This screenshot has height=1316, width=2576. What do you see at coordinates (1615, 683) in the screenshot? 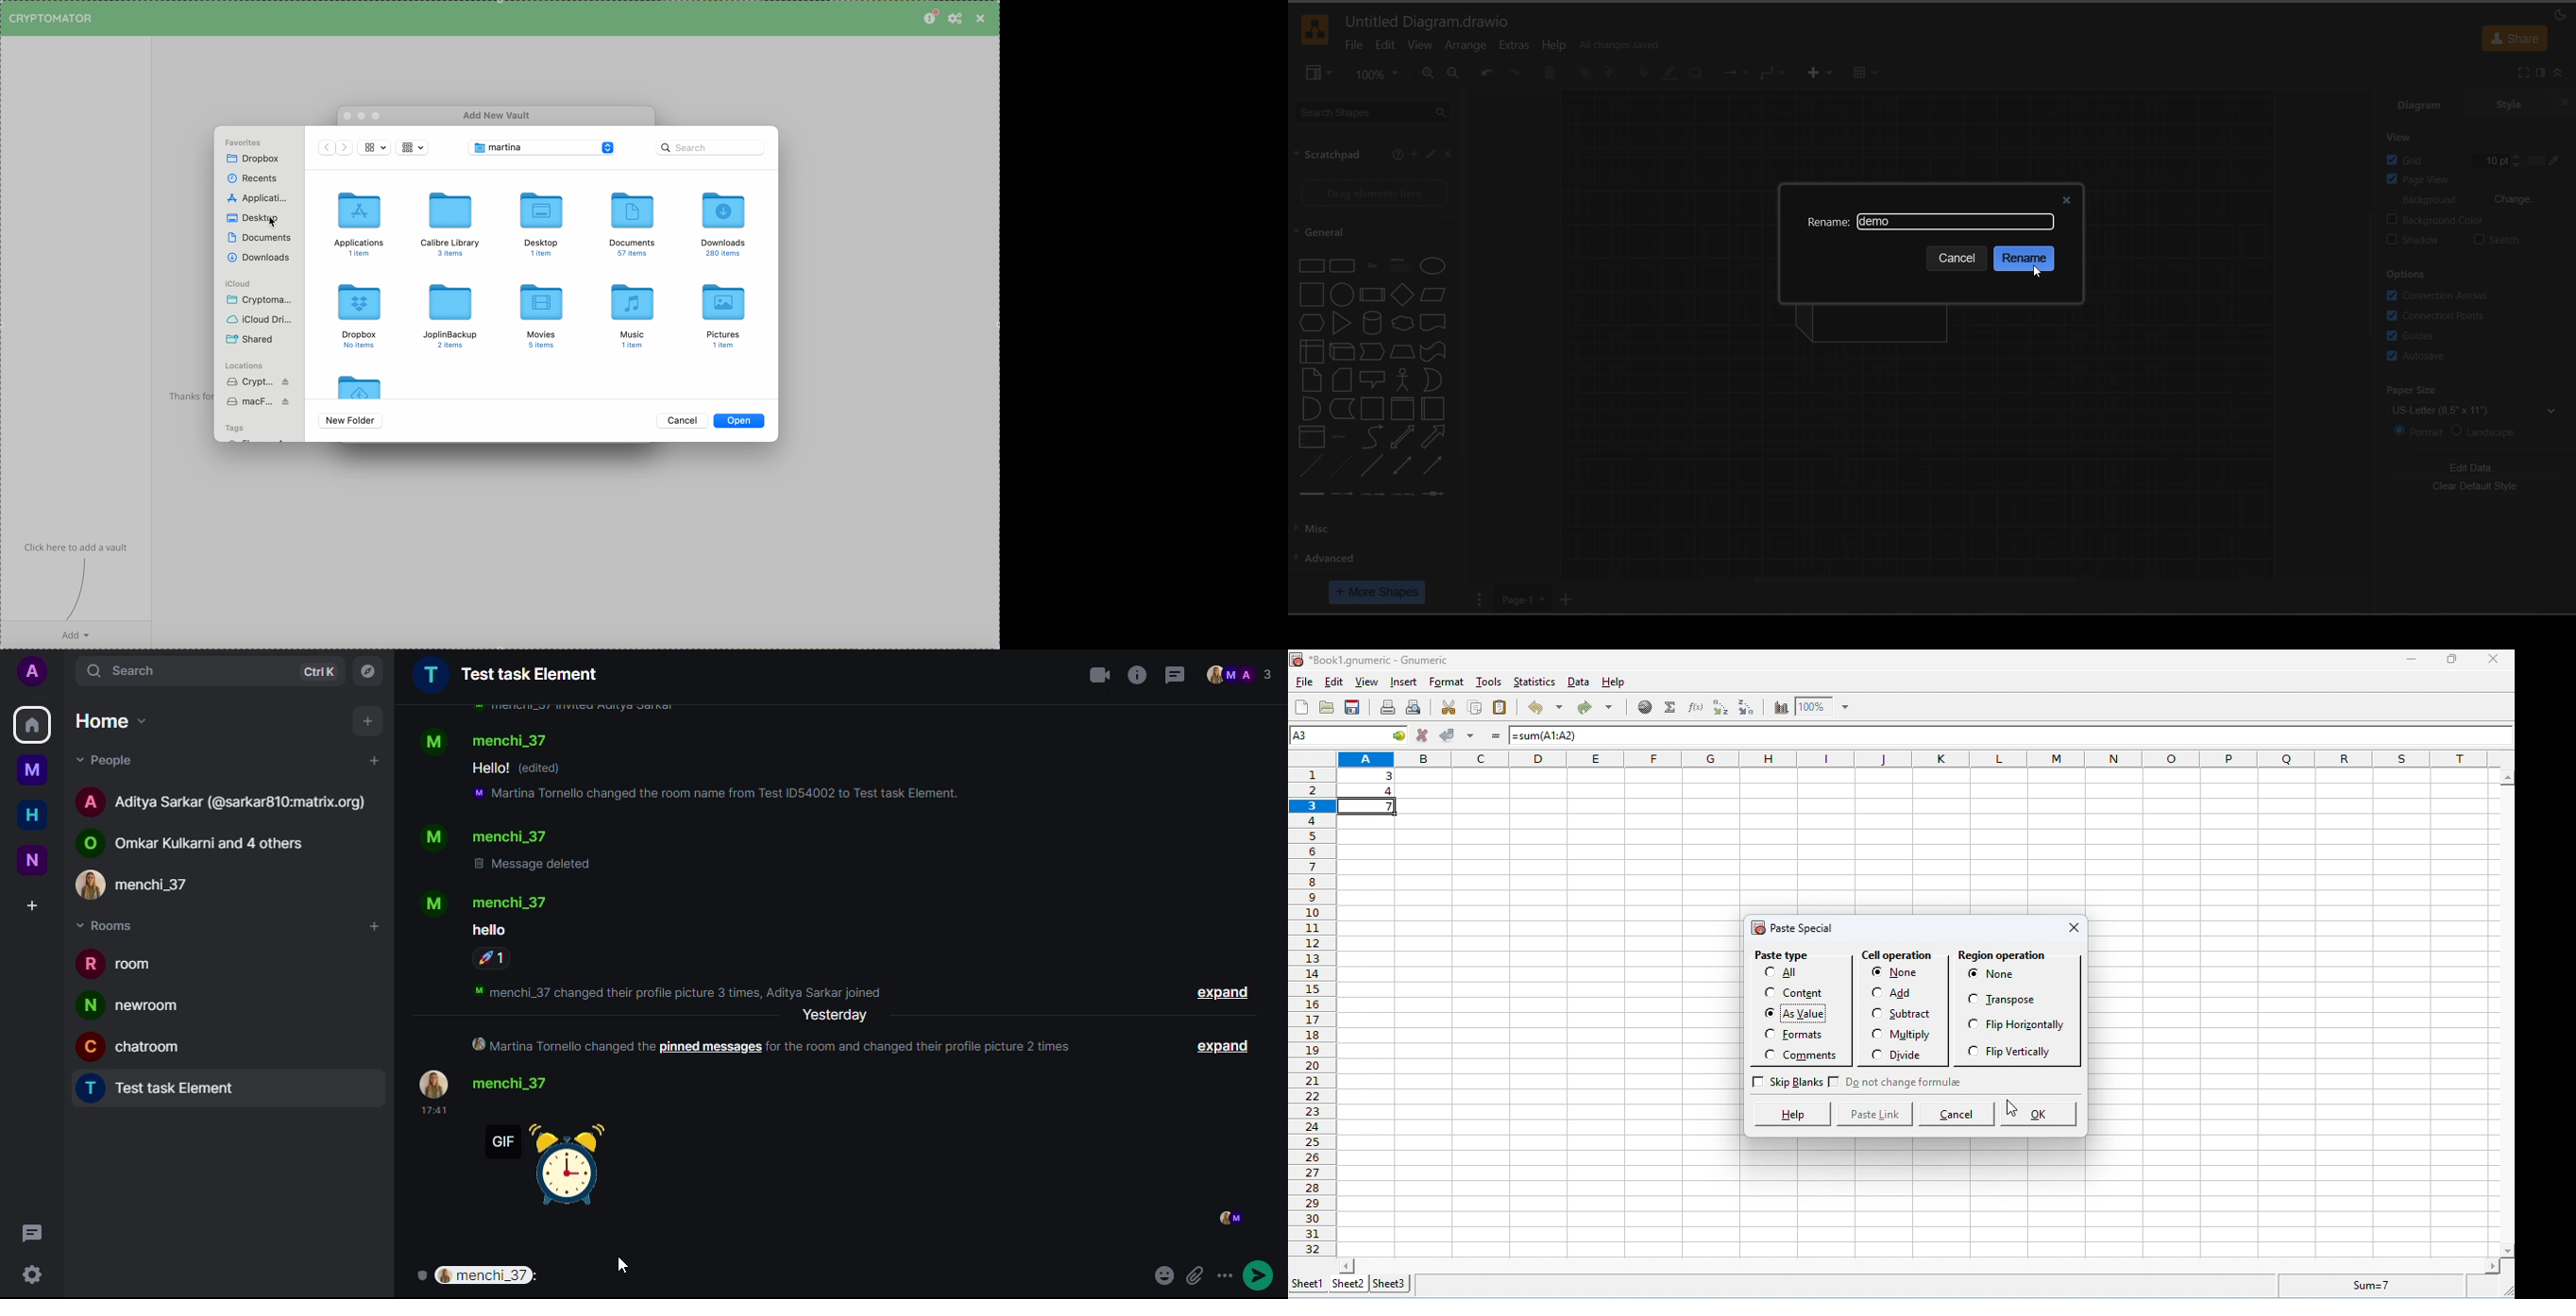
I see `help` at bounding box center [1615, 683].